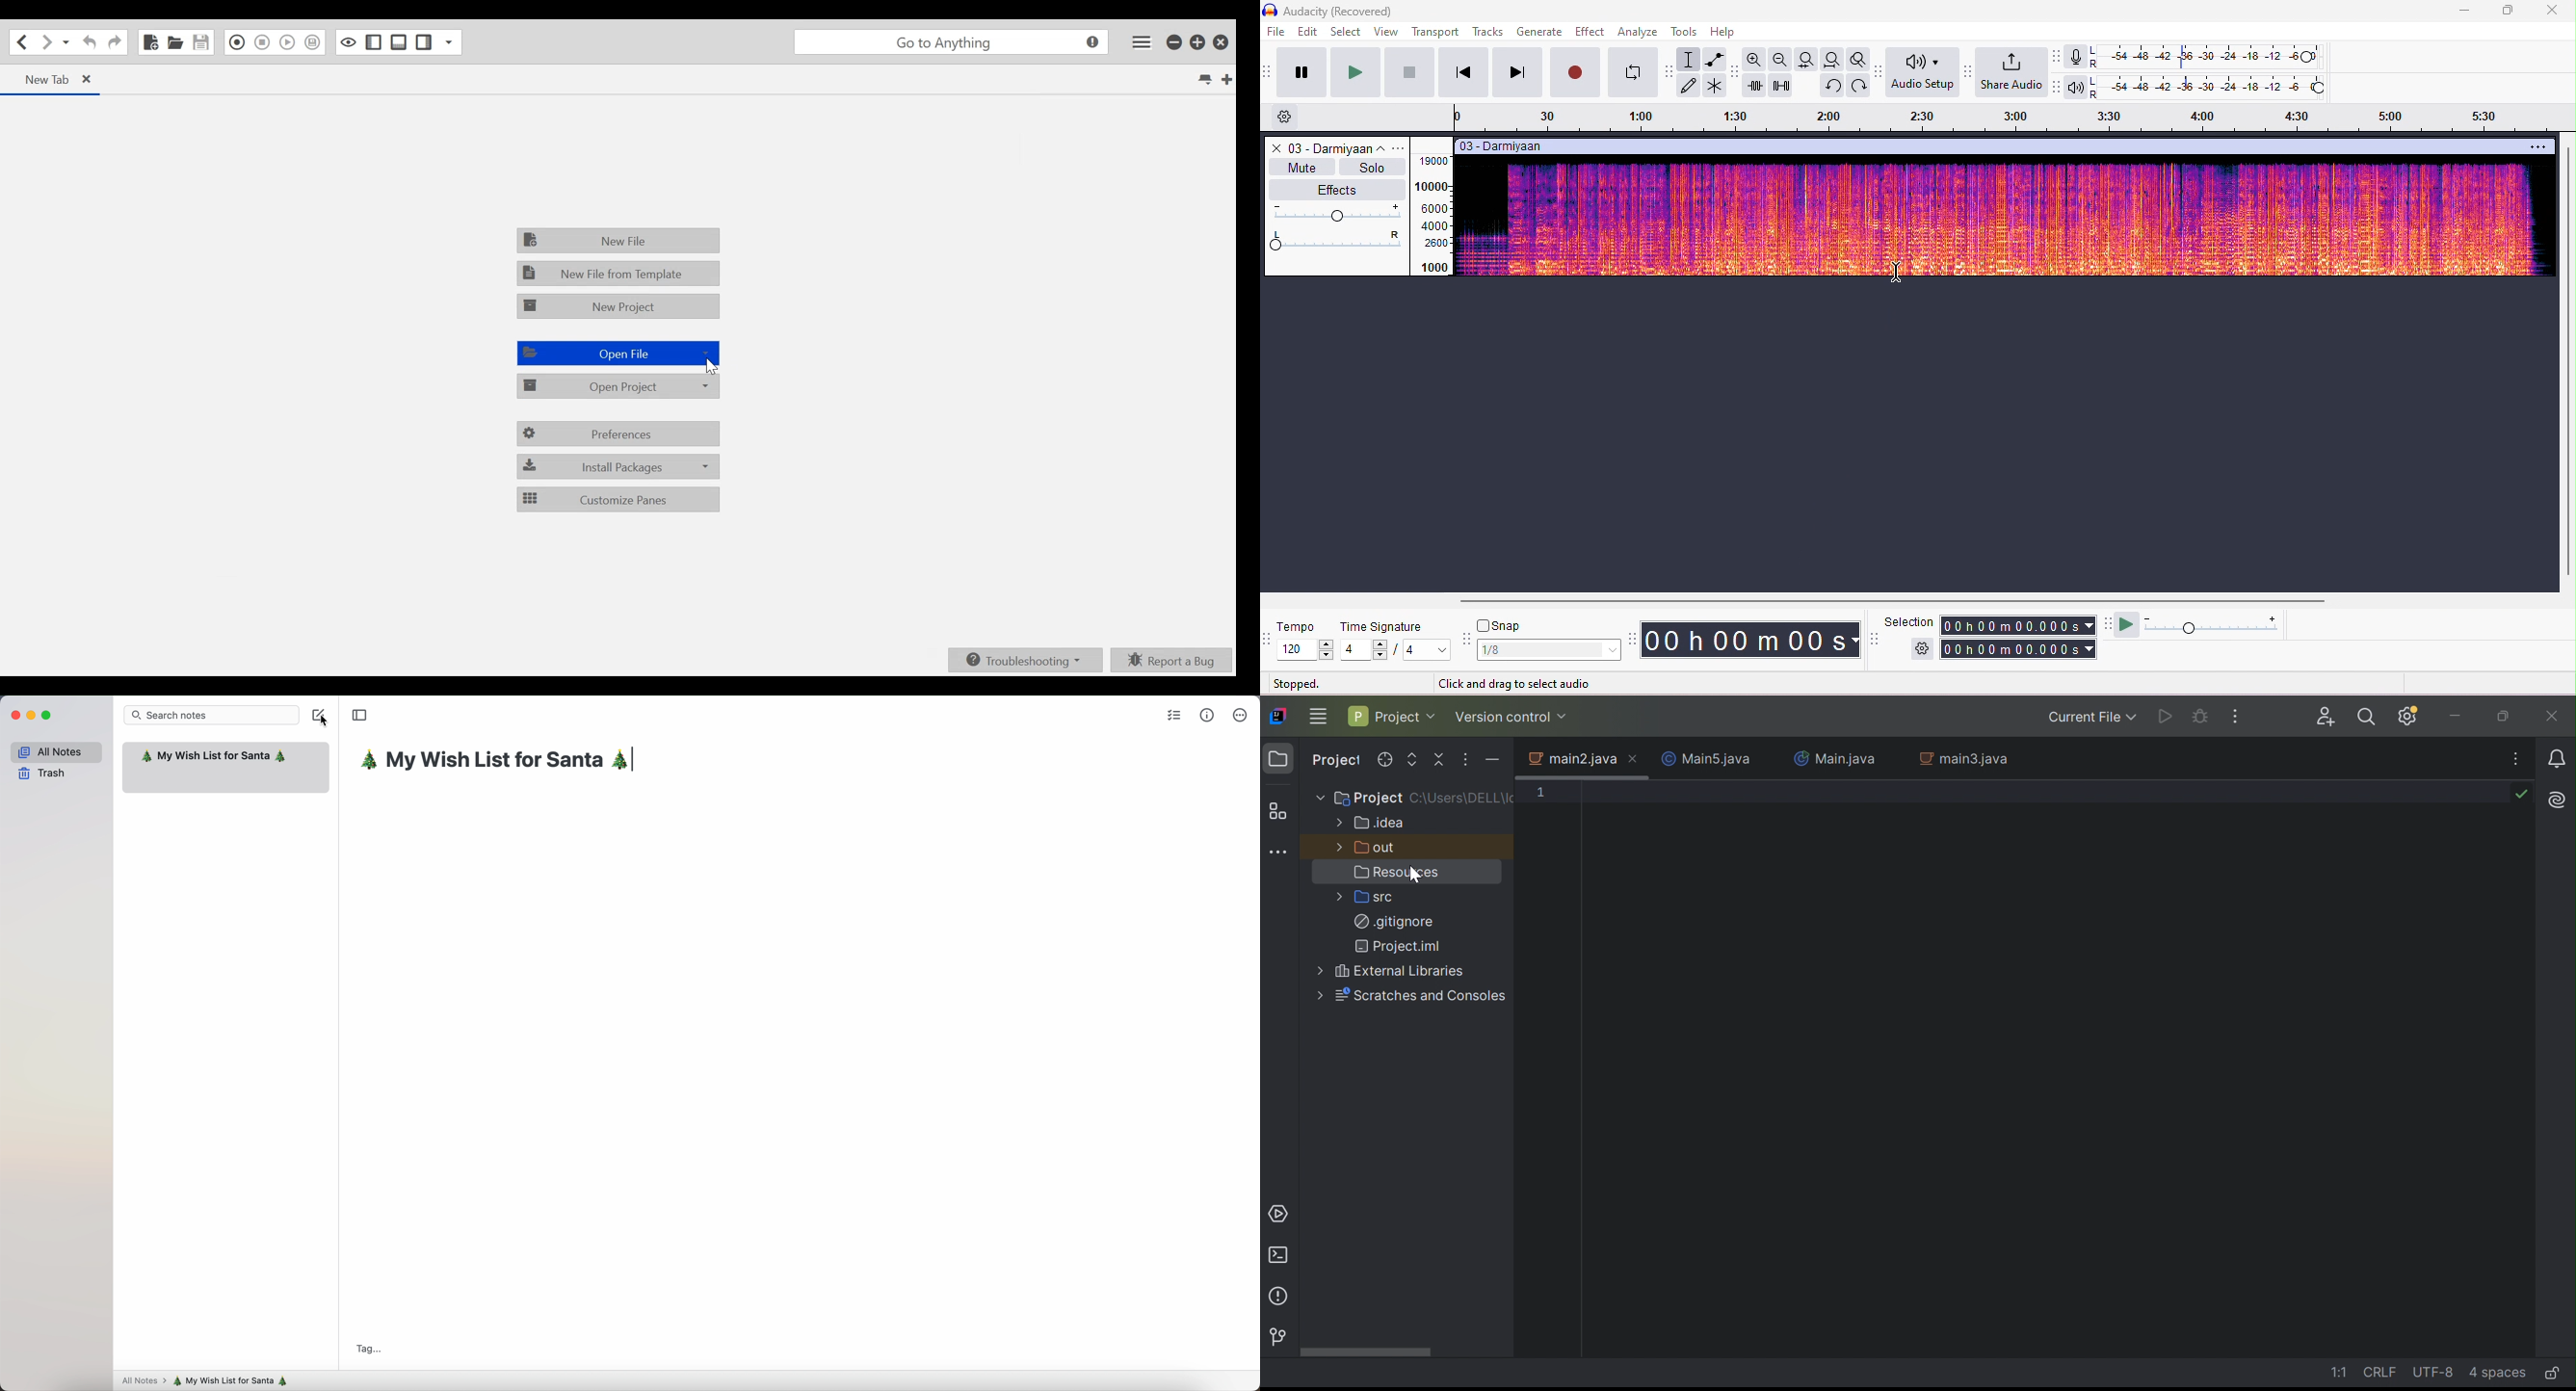 The height and width of the screenshot is (1400, 2576). I want to click on silence selection, so click(1780, 86).